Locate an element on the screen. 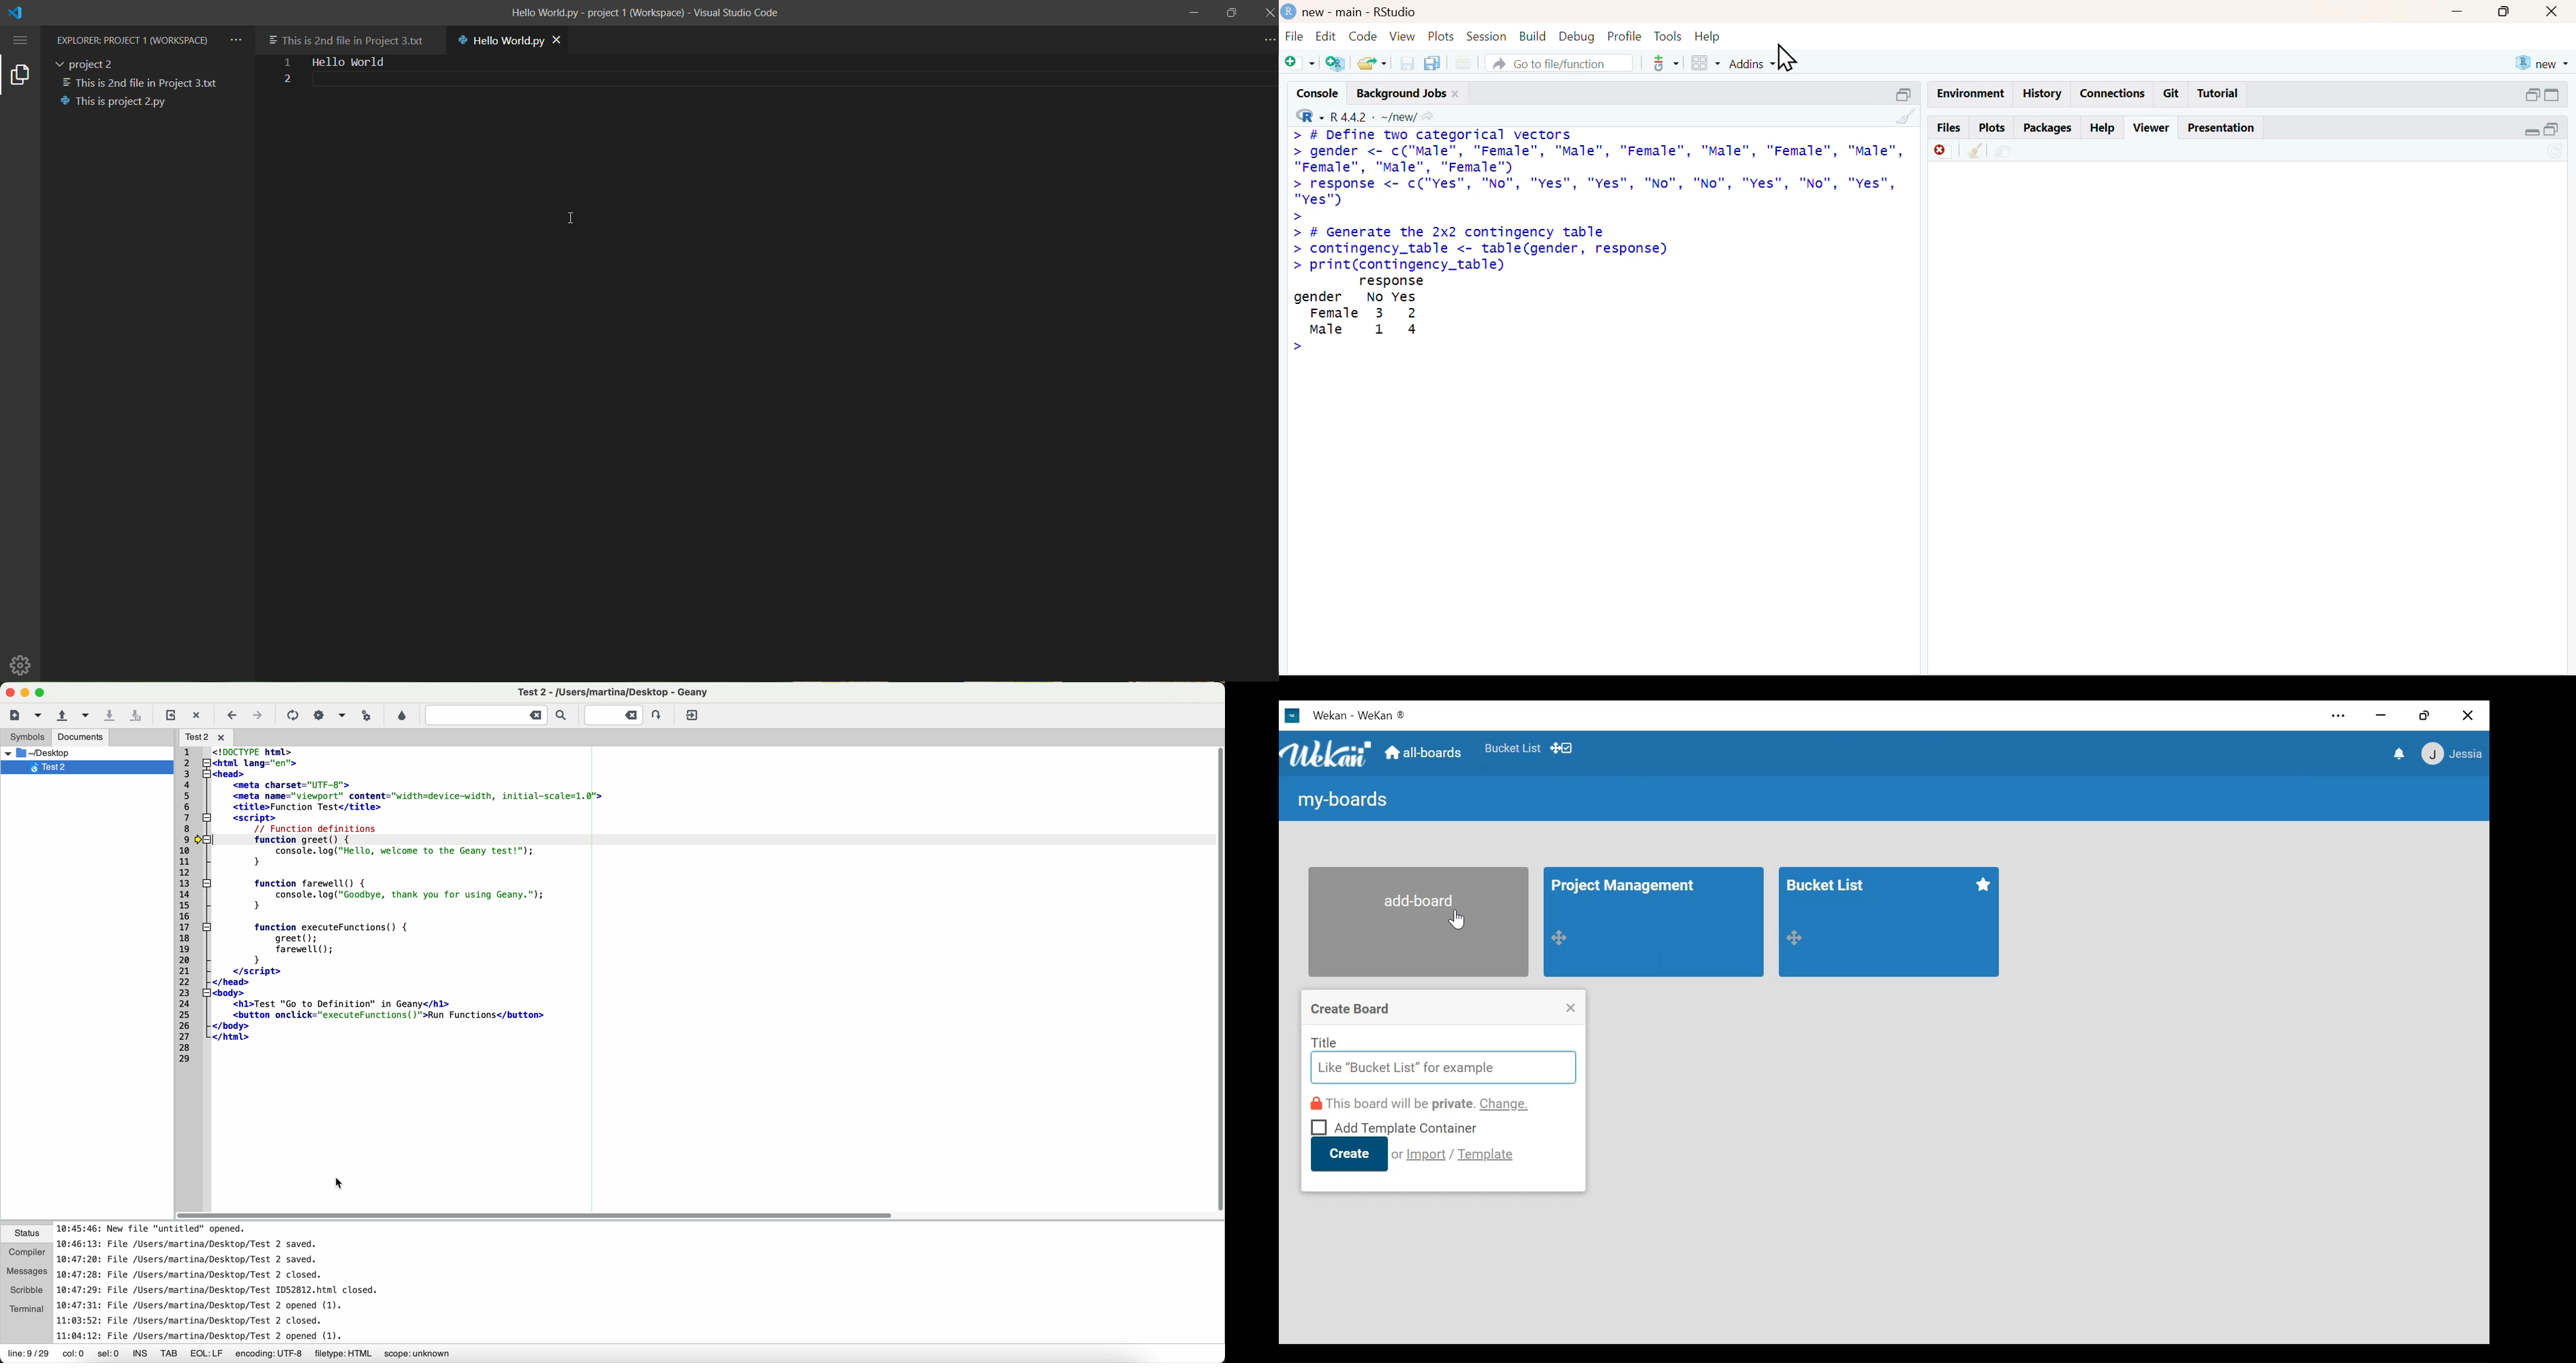  share icon is located at coordinates (1429, 118).